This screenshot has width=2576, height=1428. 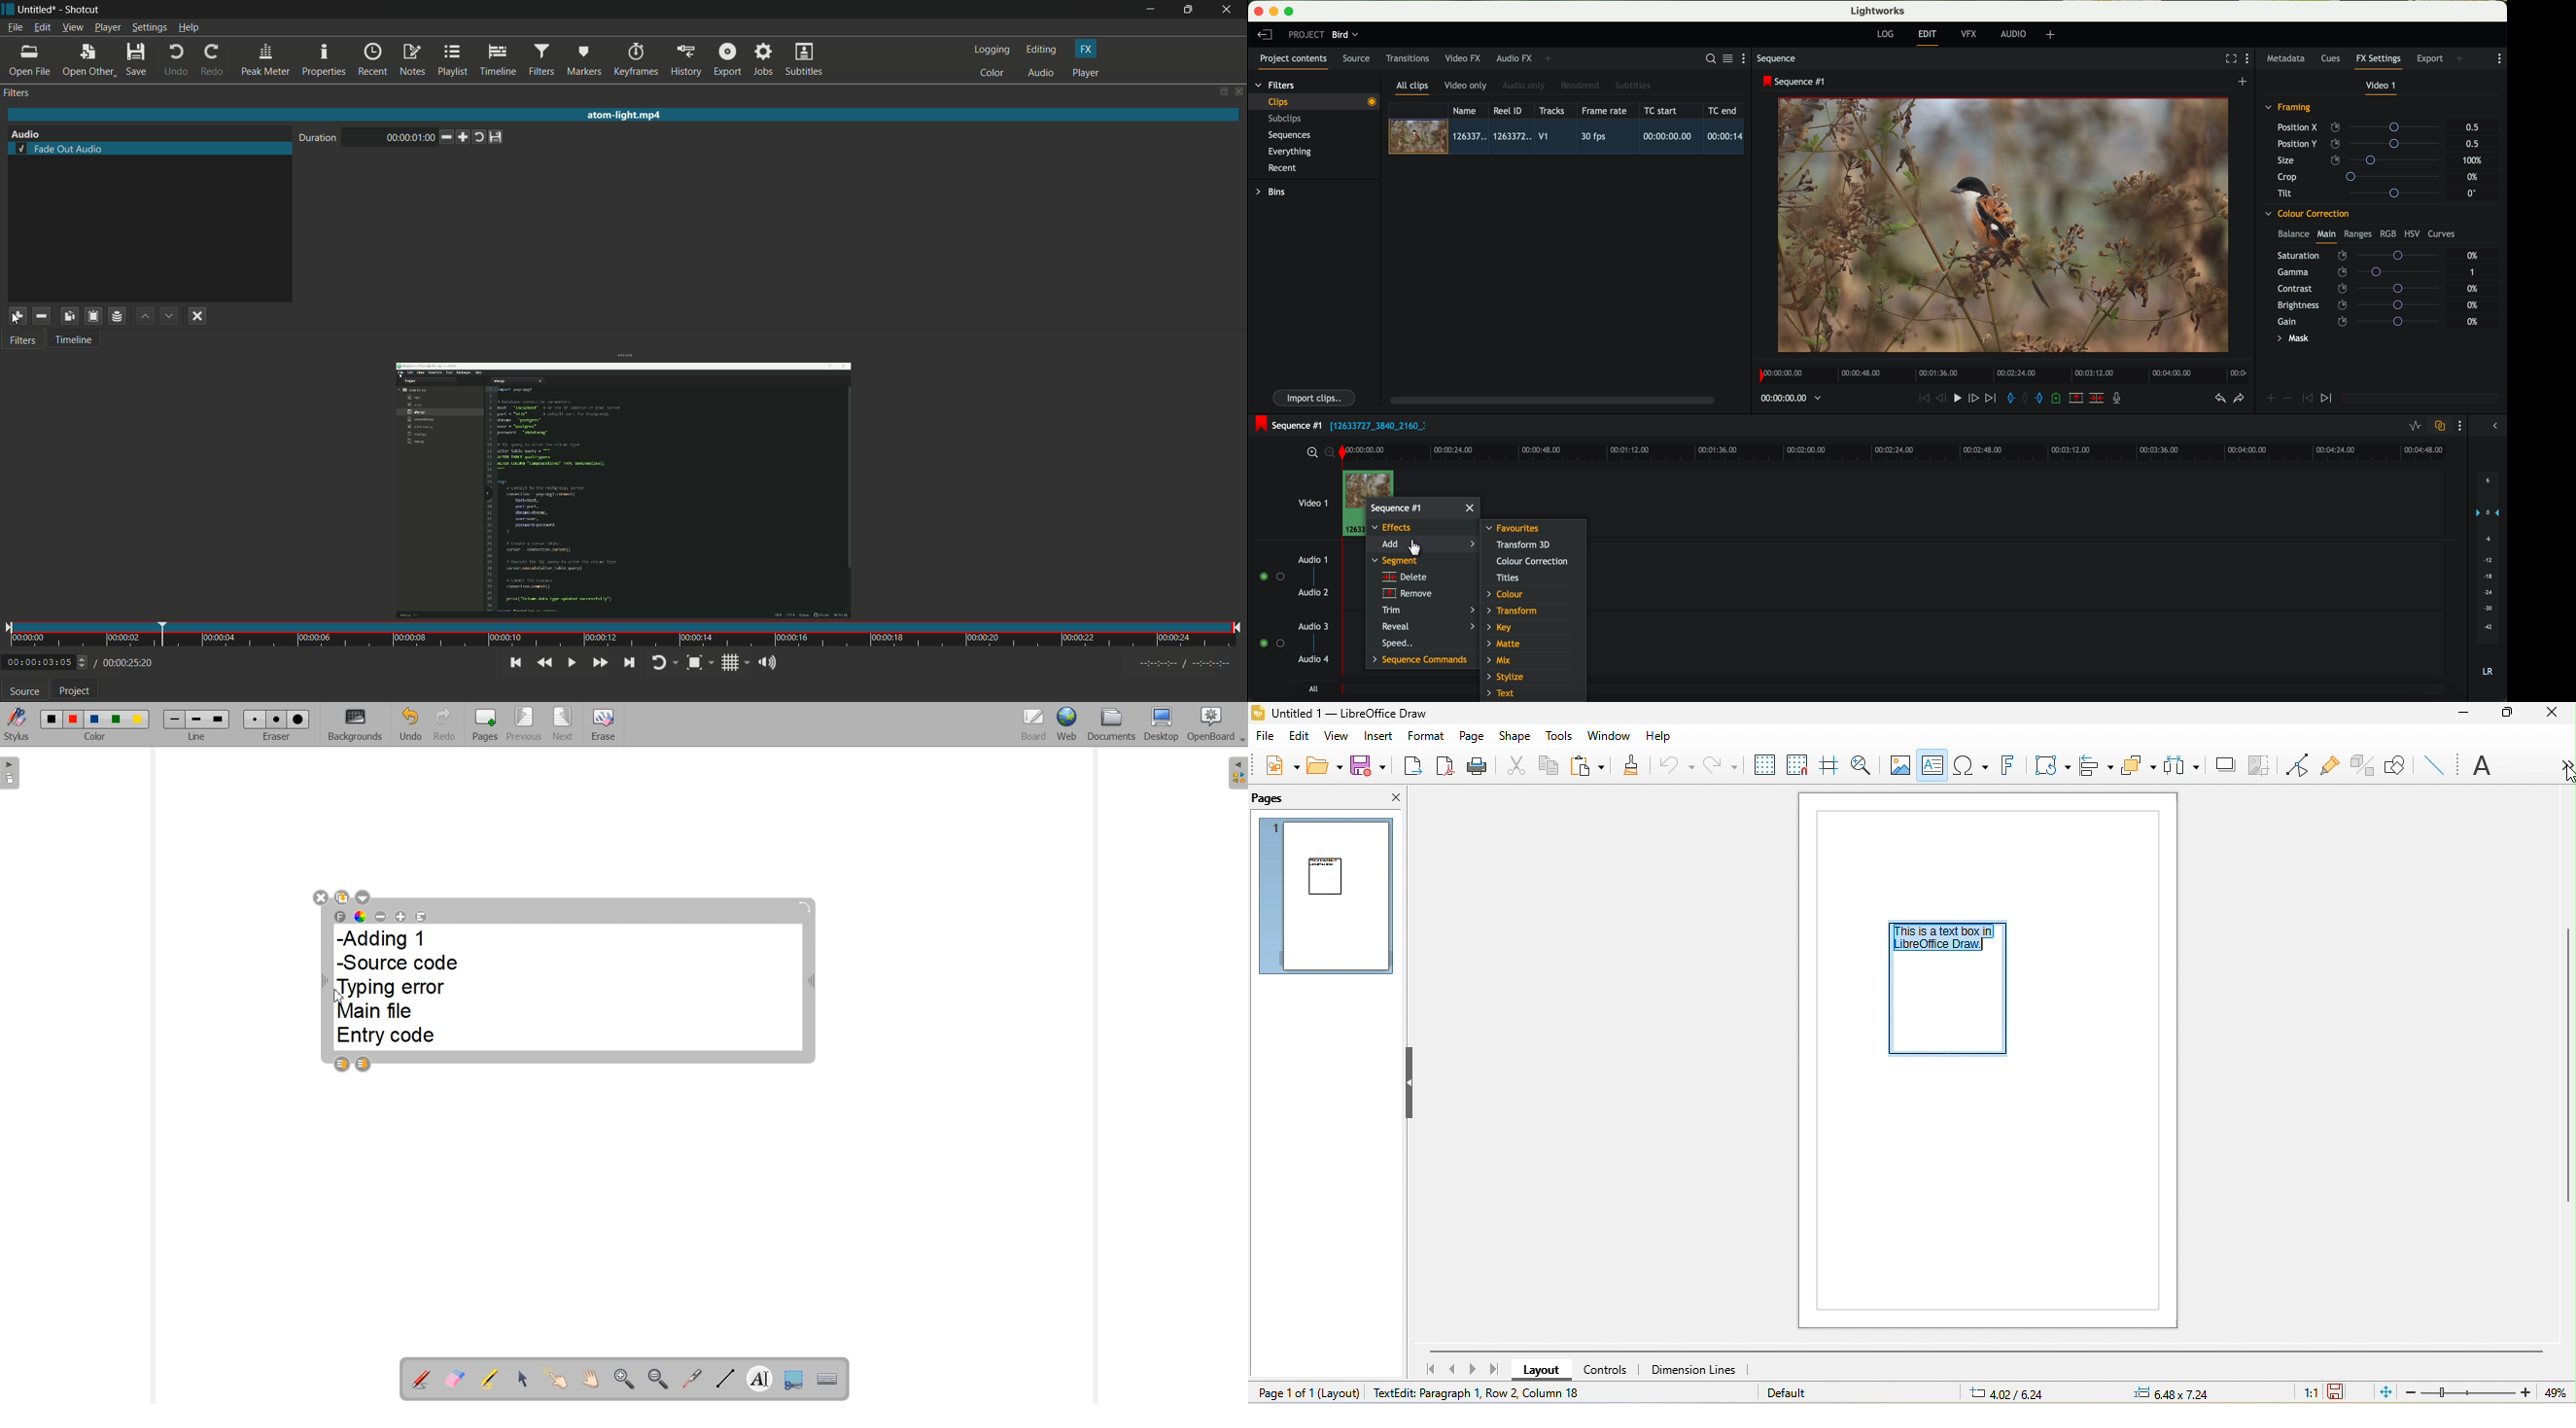 What do you see at coordinates (88, 60) in the screenshot?
I see `open other` at bounding box center [88, 60].